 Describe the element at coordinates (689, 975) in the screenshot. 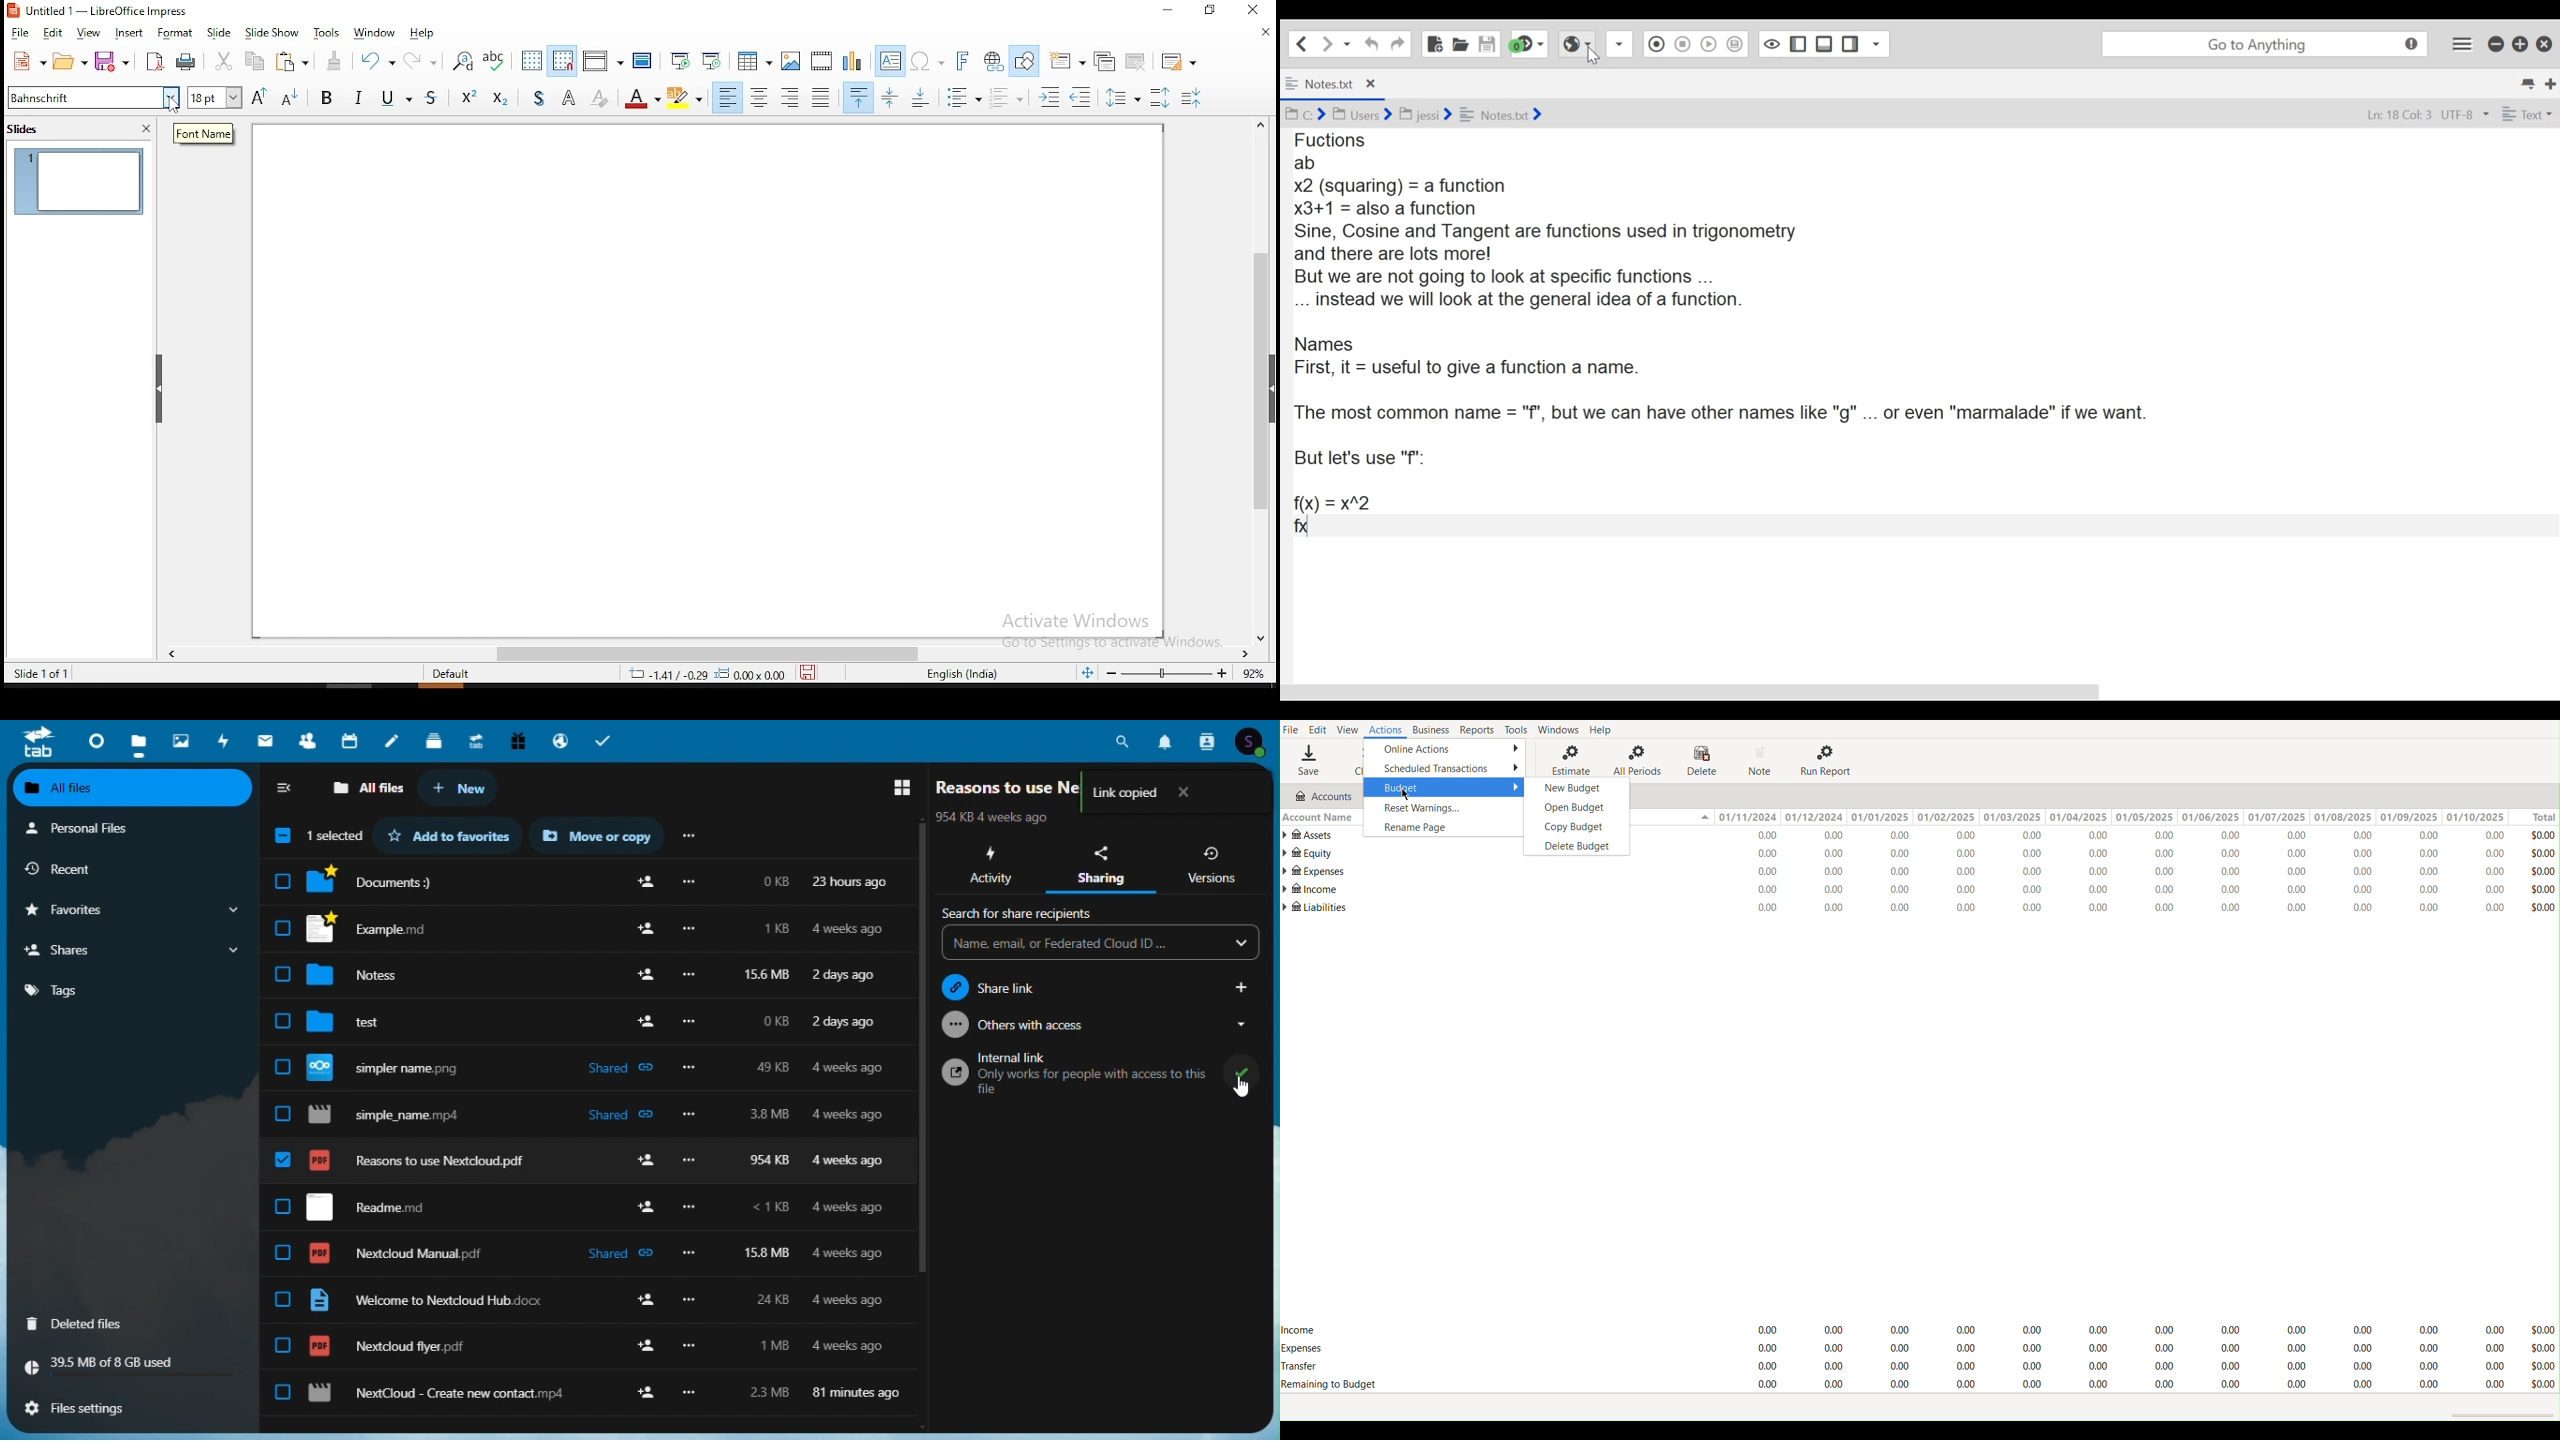

I see `` at that location.